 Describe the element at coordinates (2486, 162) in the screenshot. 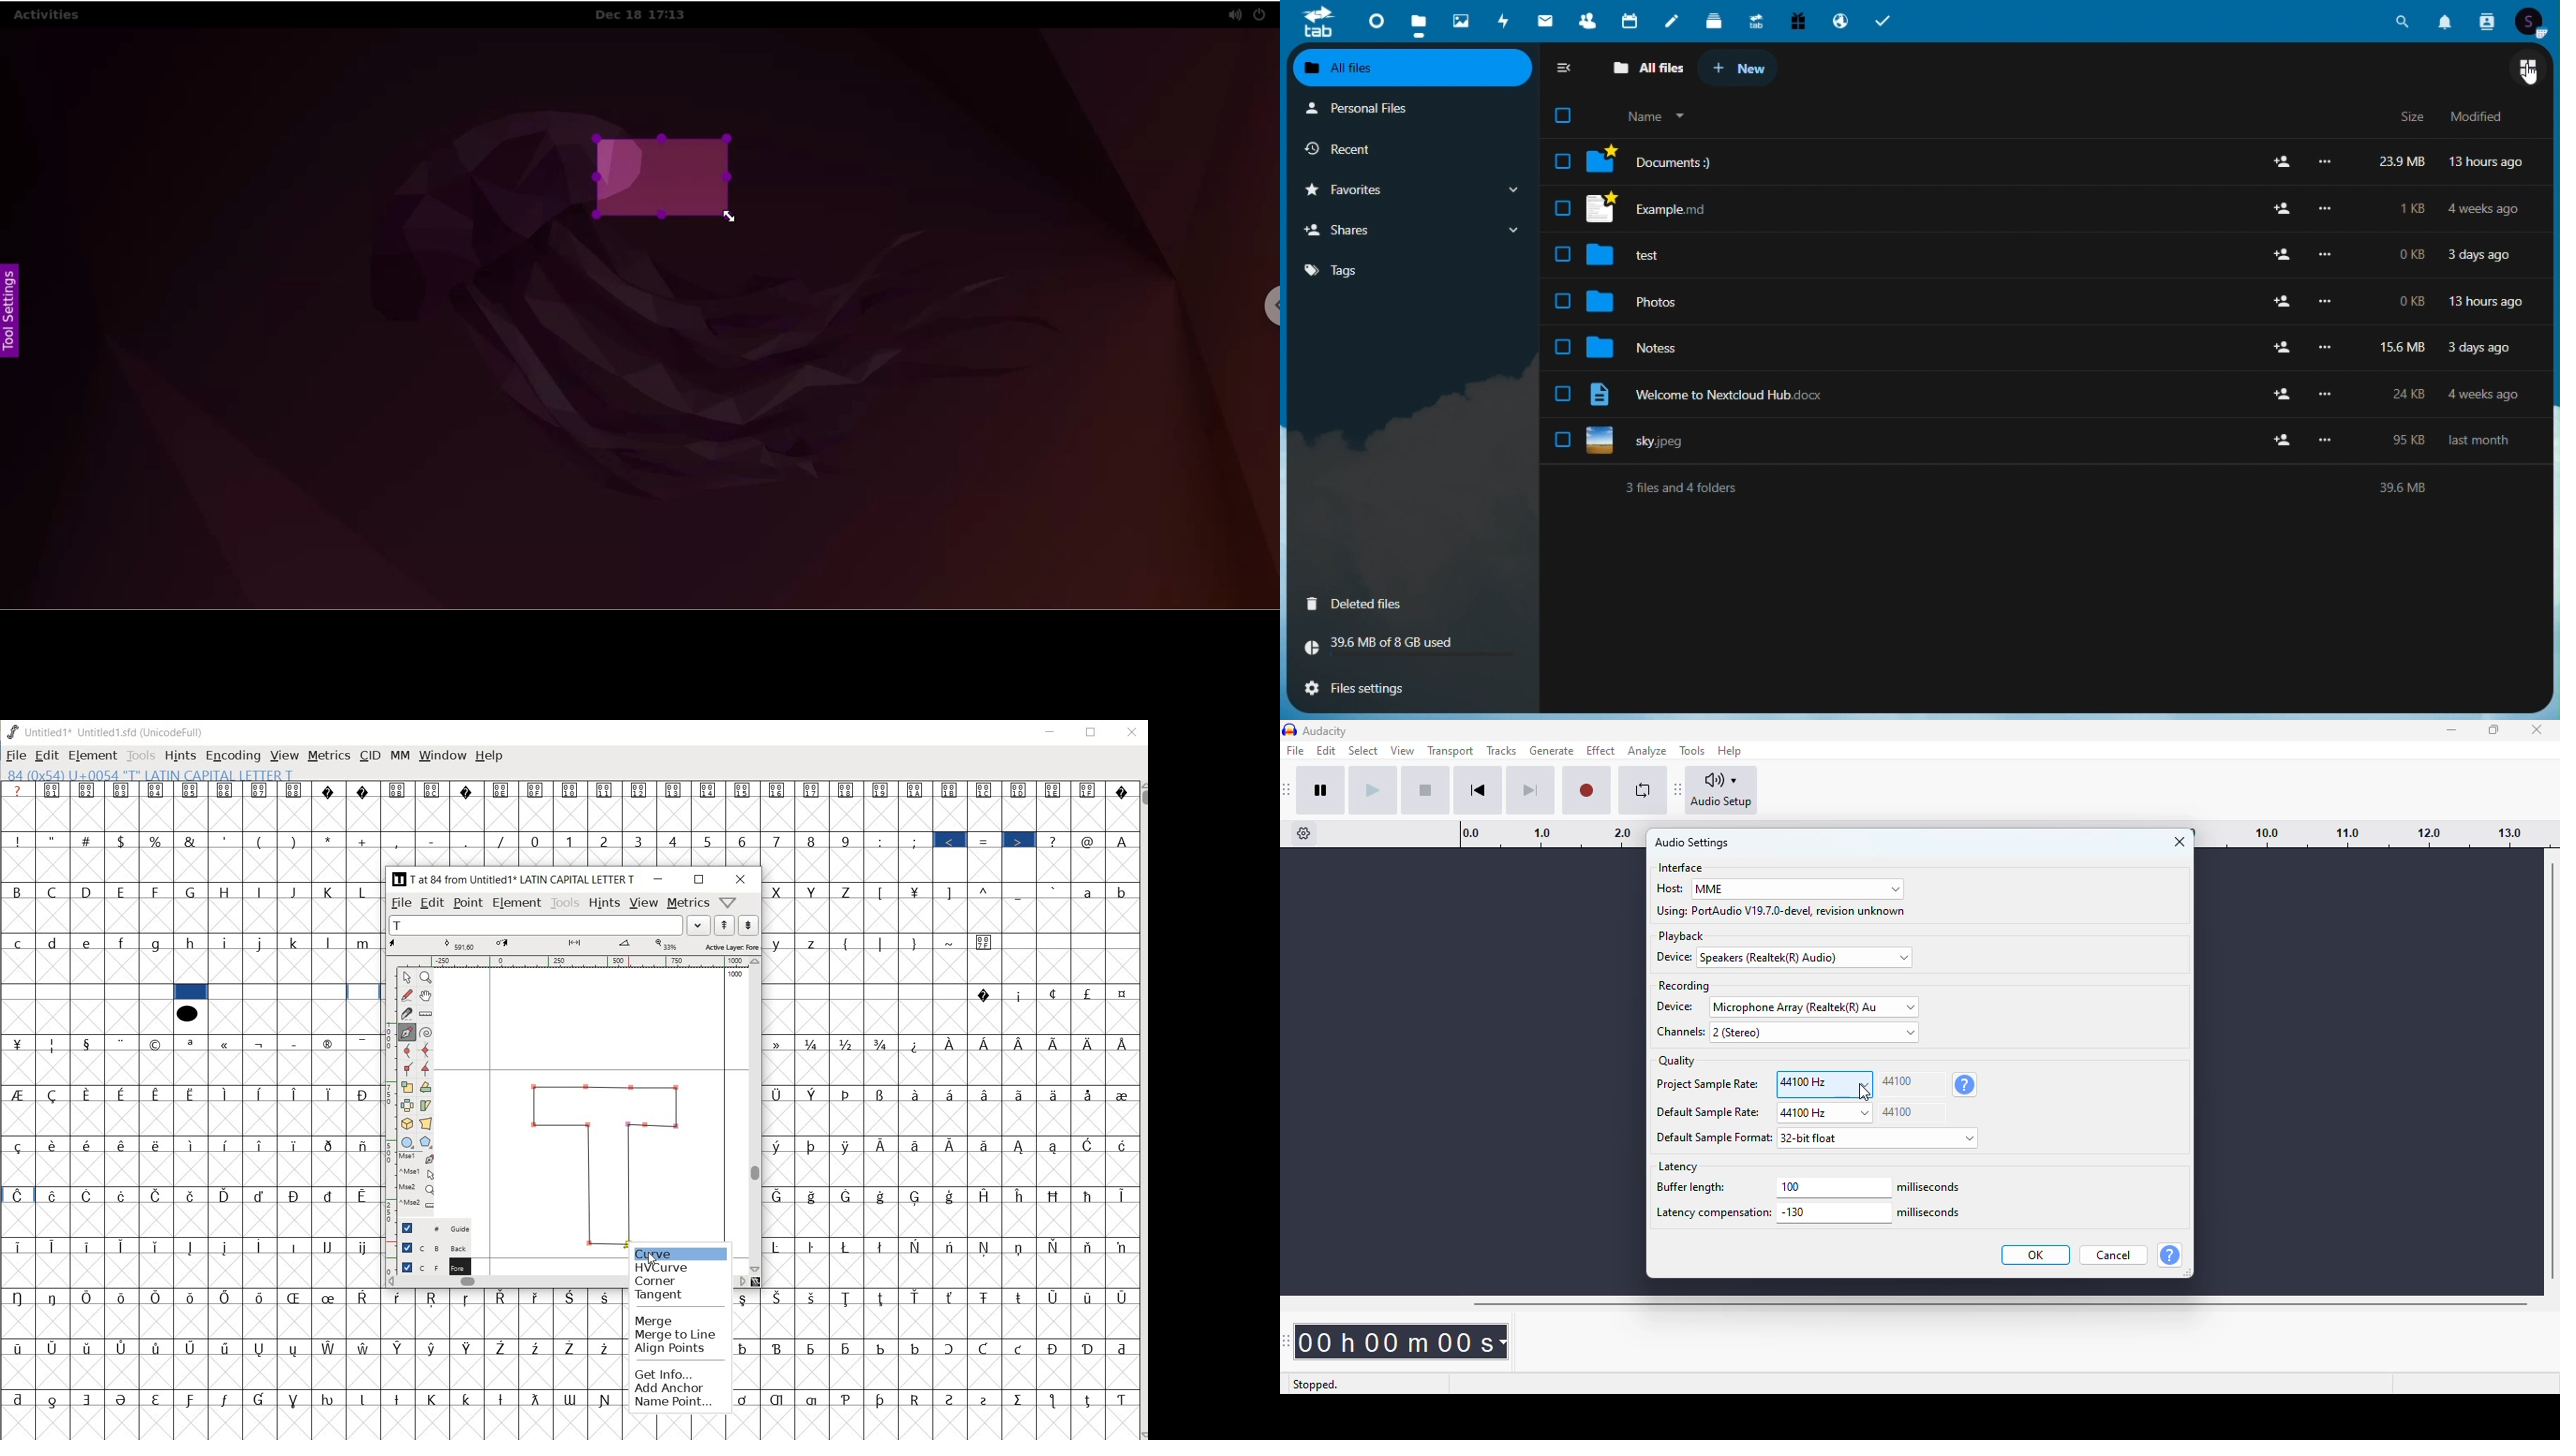

I see `13 hours ago` at that location.